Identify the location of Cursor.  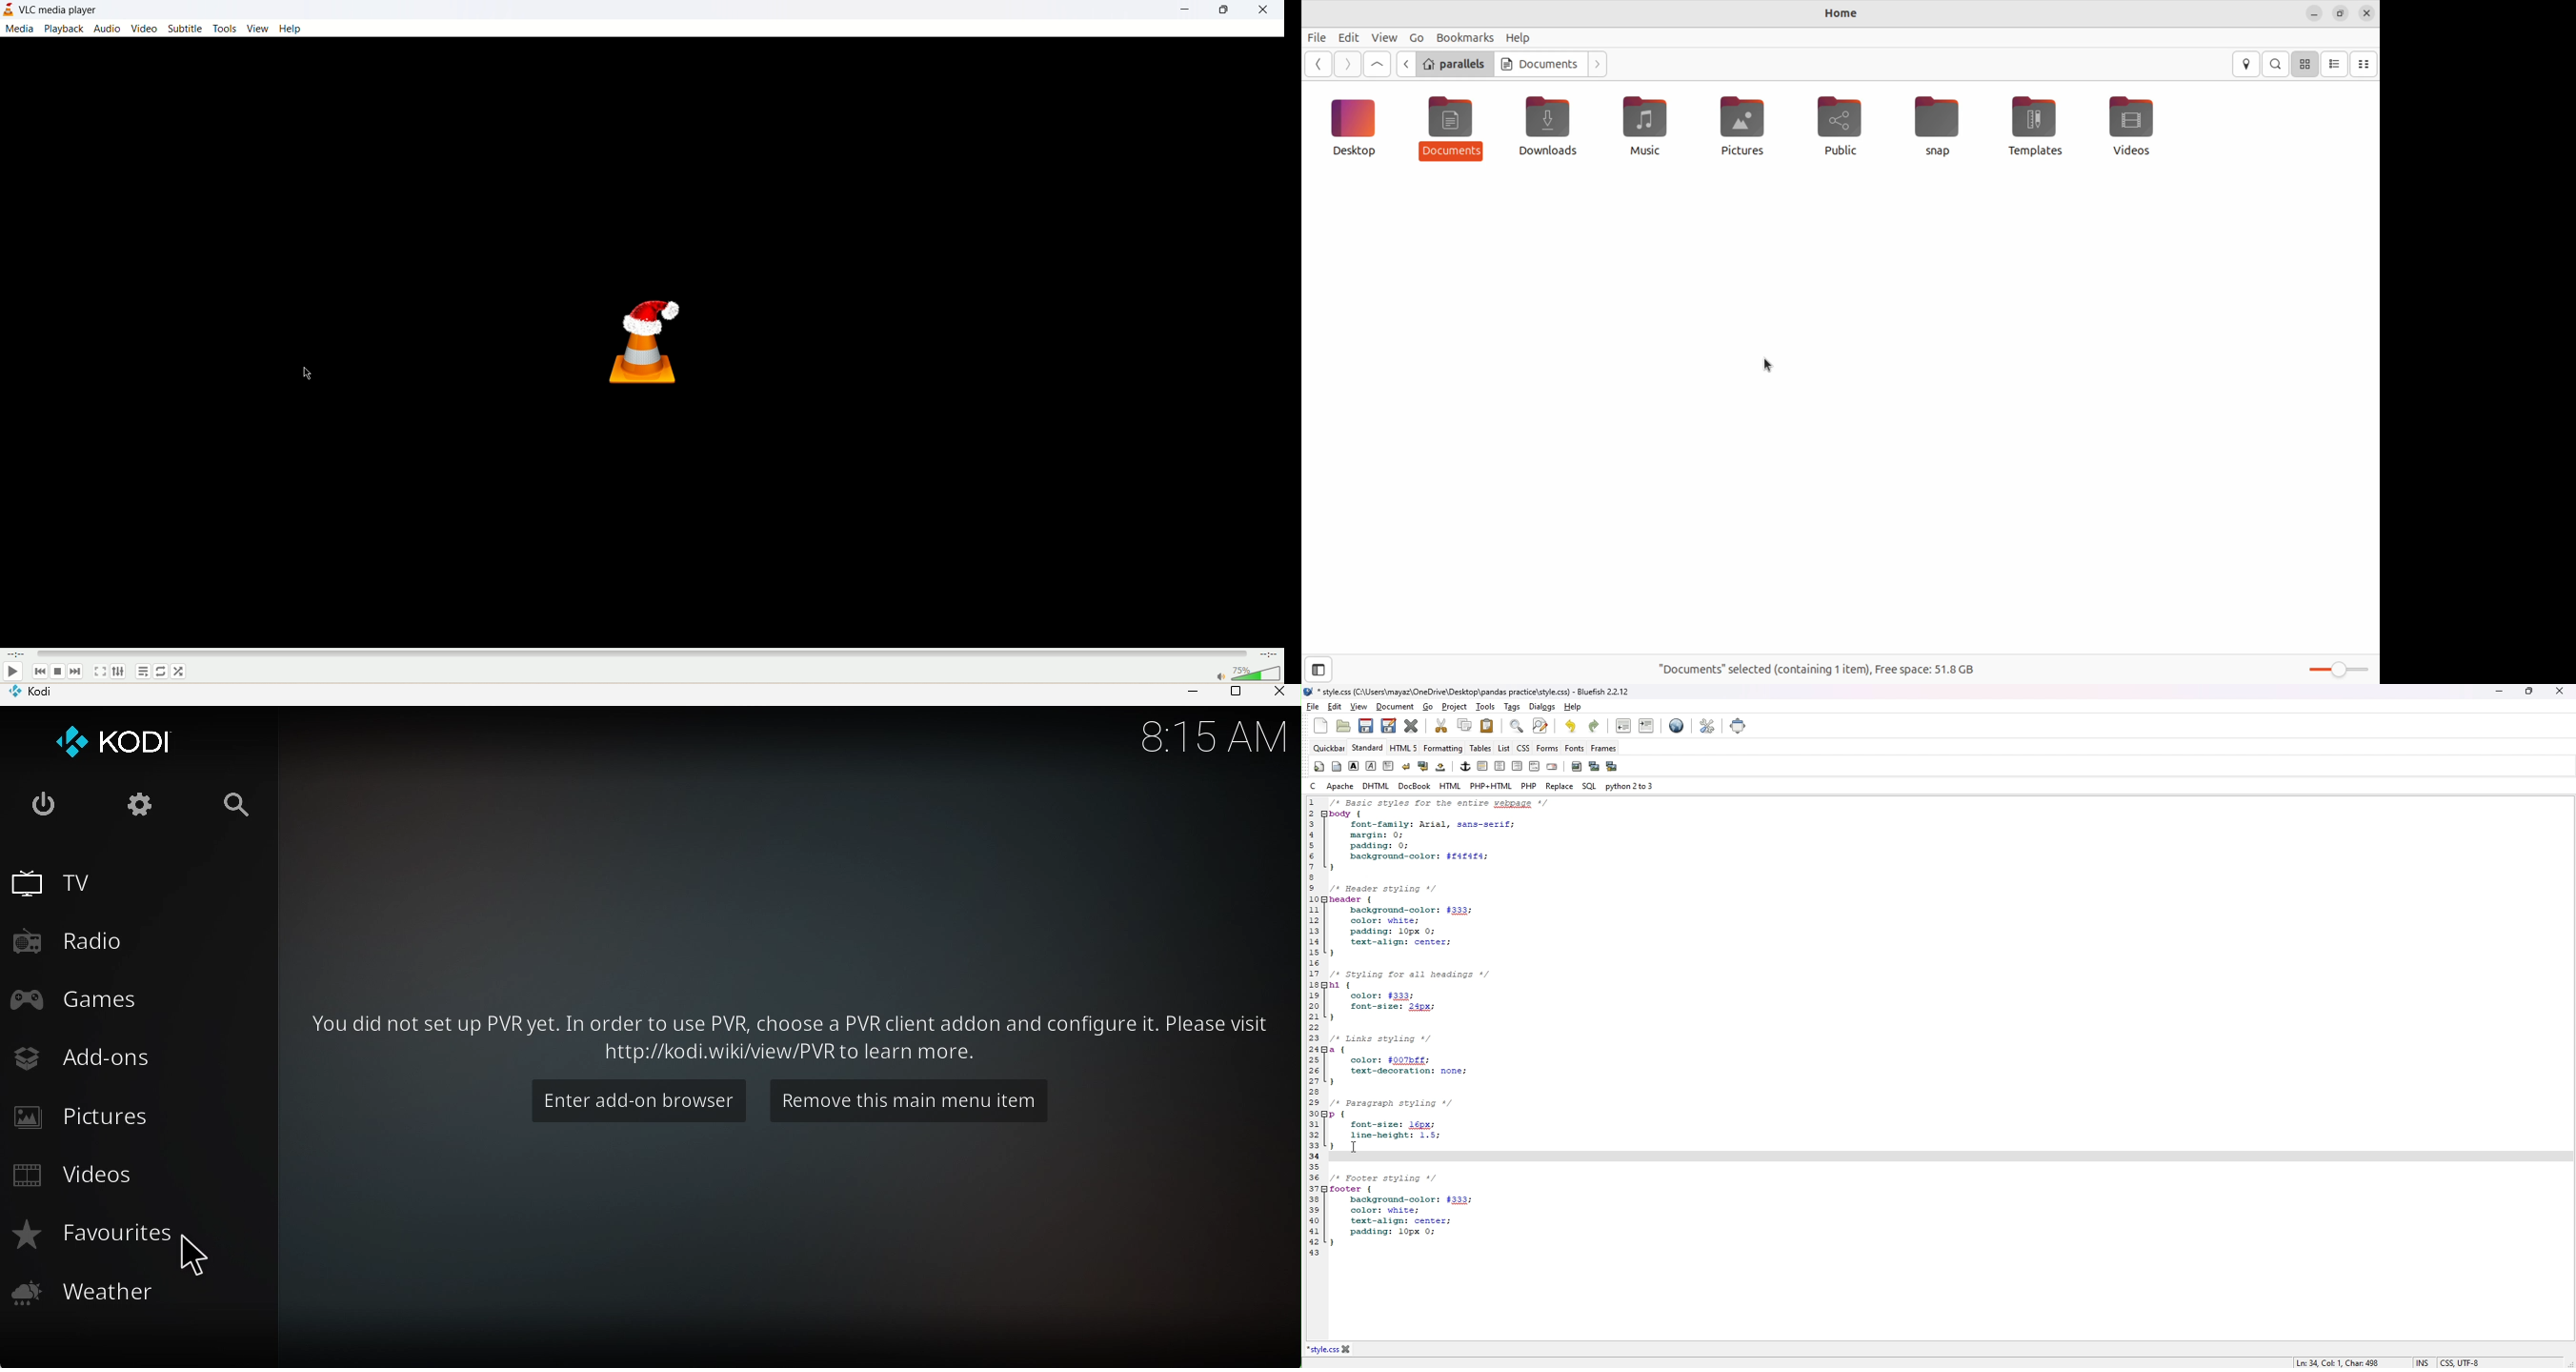
(202, 1256).